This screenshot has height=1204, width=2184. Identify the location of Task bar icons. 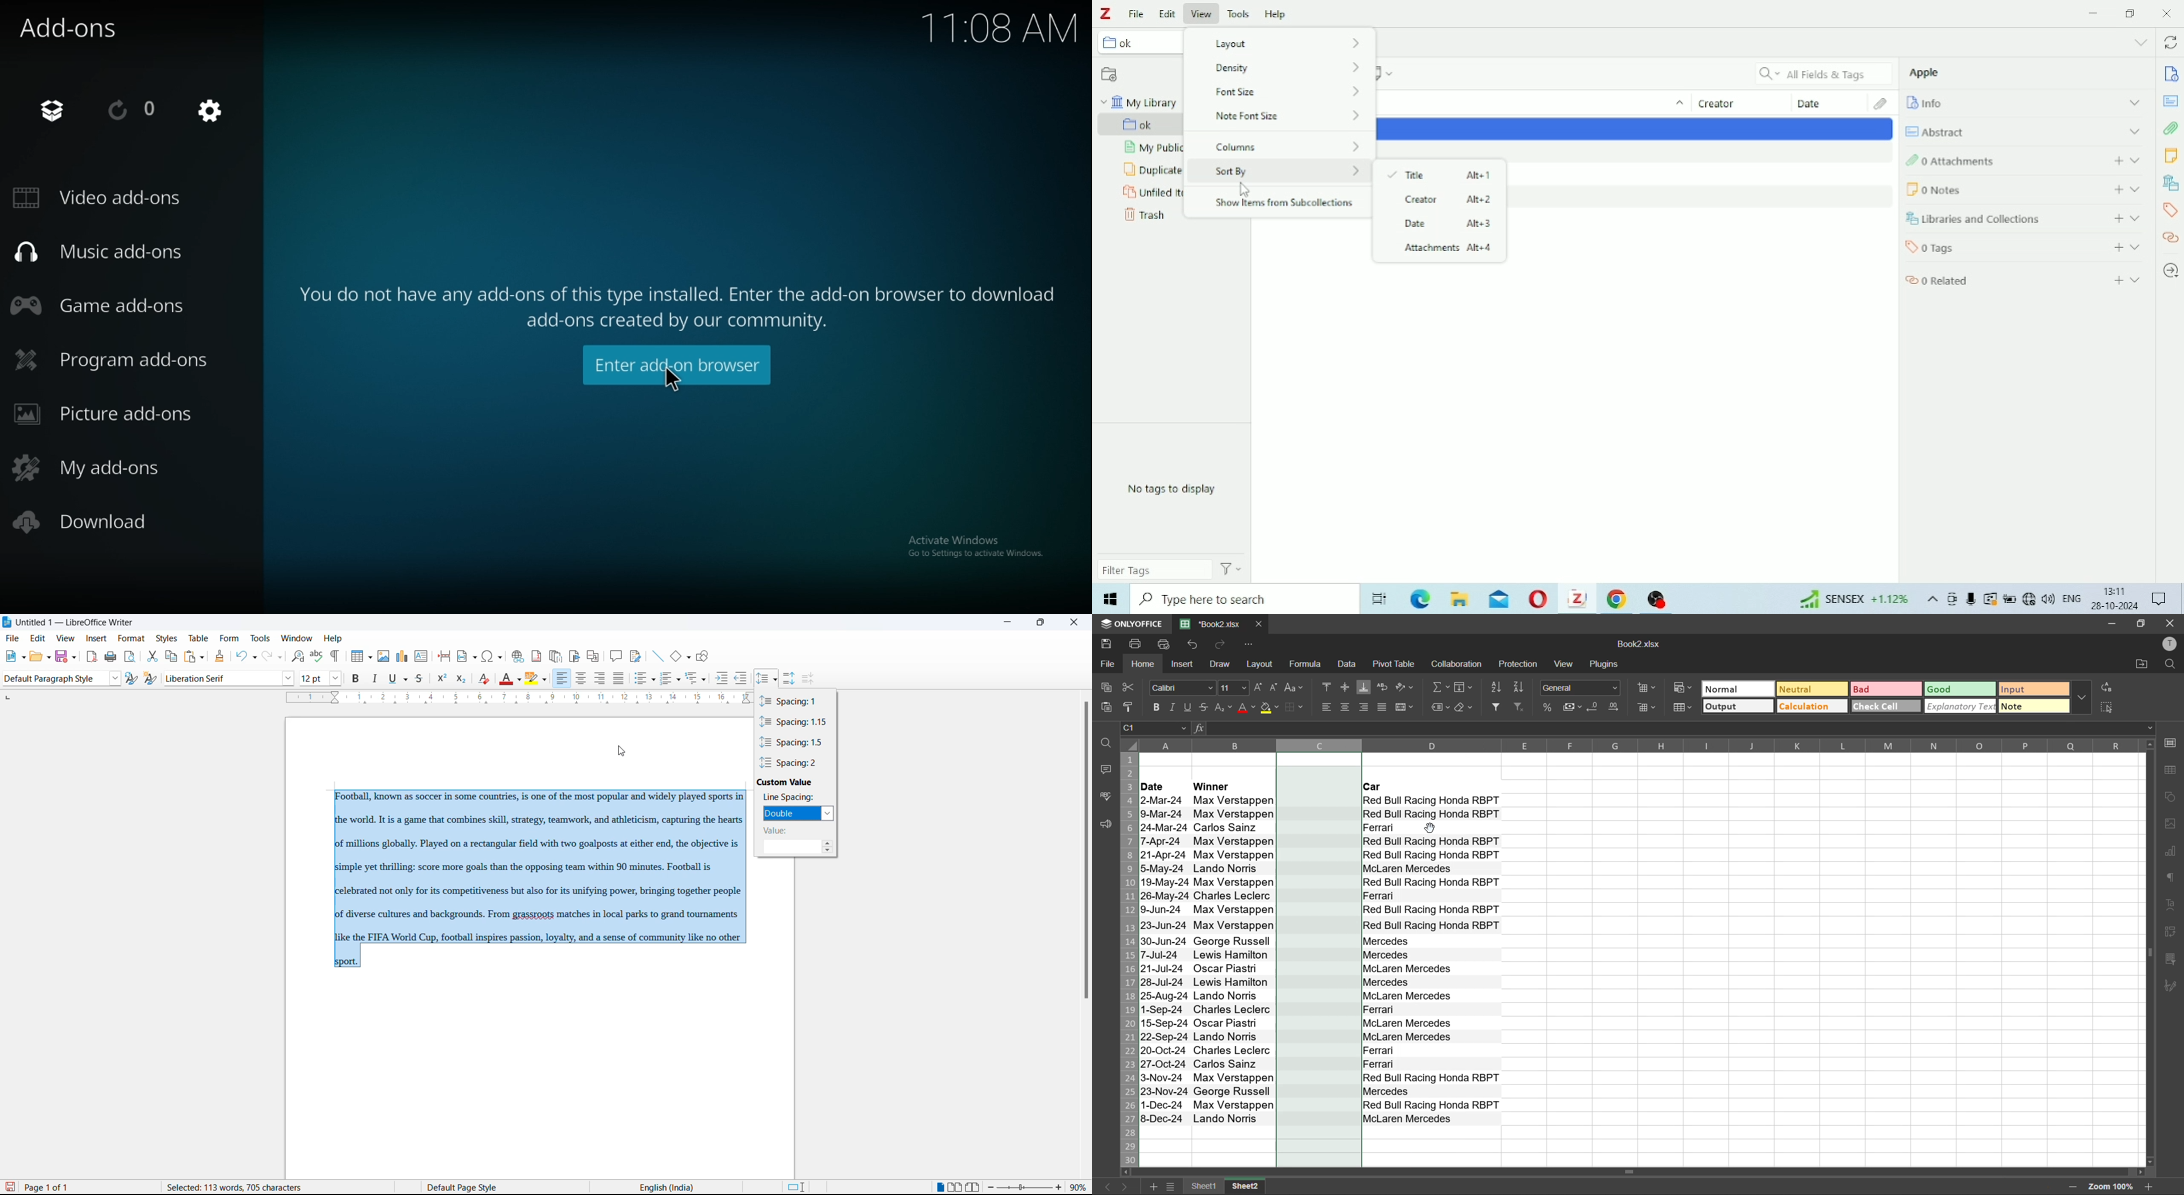
(2000, 600).